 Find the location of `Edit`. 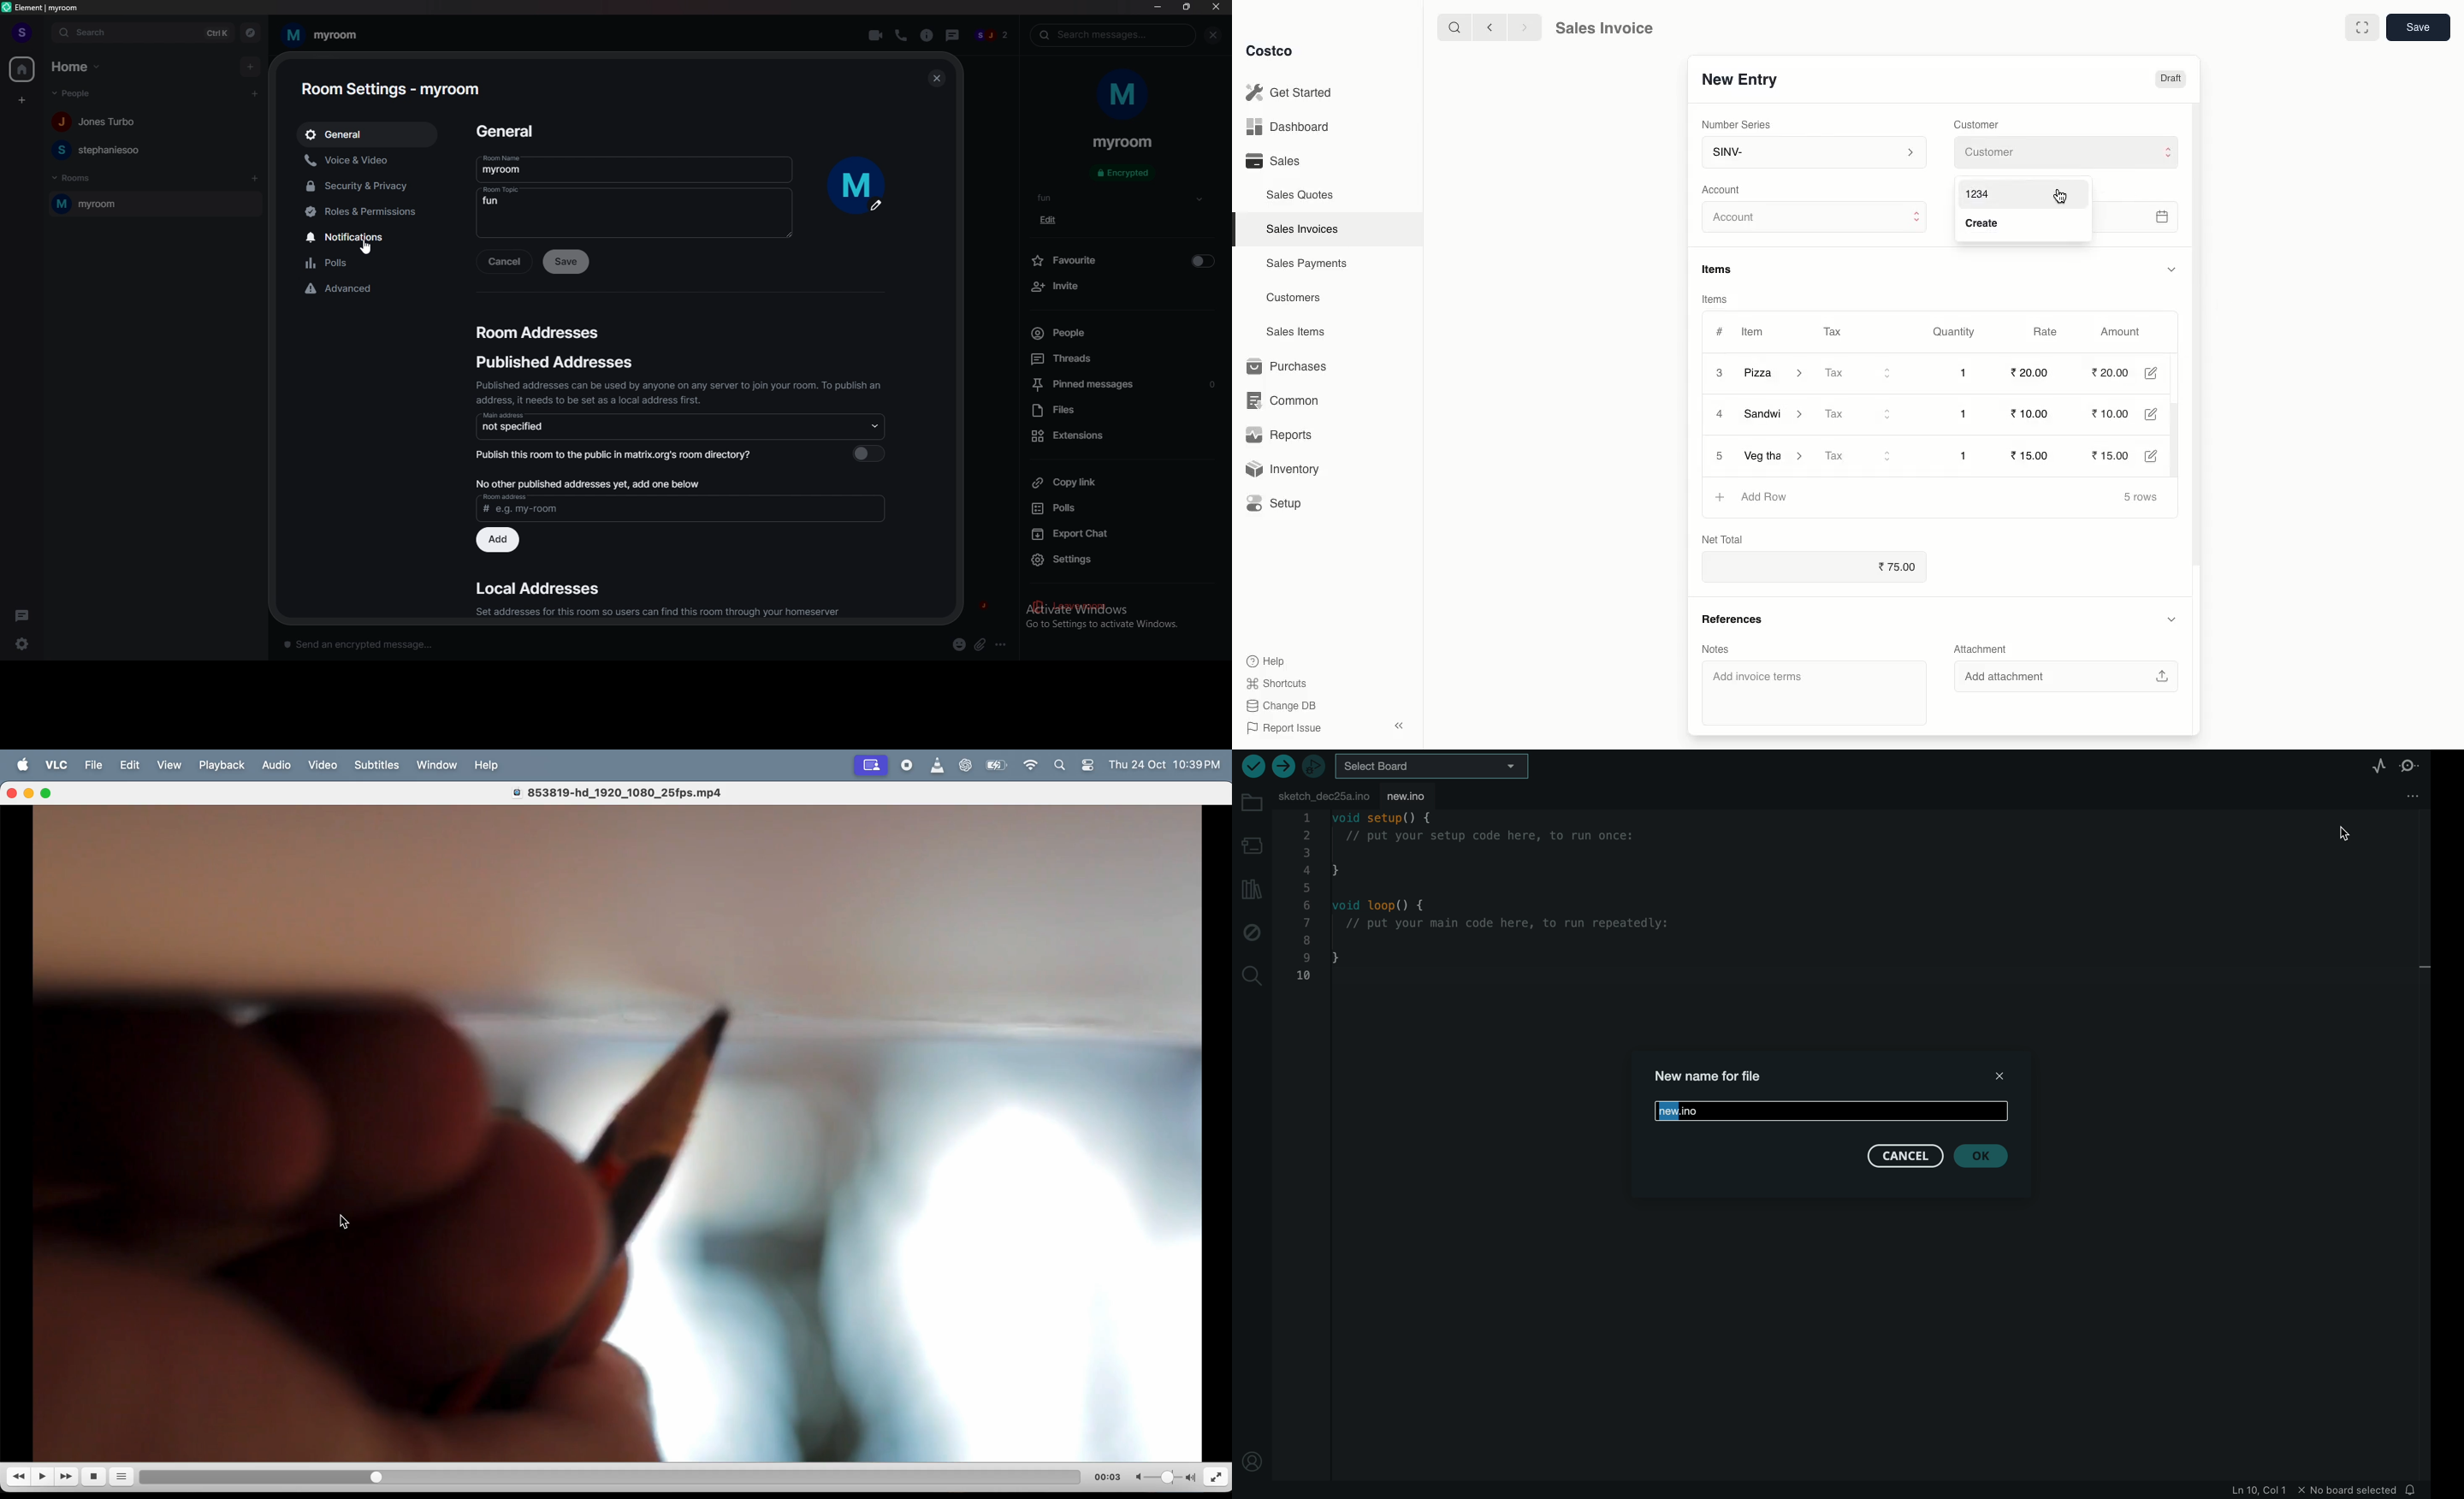

Edit is located at coordinates (2158, 373).